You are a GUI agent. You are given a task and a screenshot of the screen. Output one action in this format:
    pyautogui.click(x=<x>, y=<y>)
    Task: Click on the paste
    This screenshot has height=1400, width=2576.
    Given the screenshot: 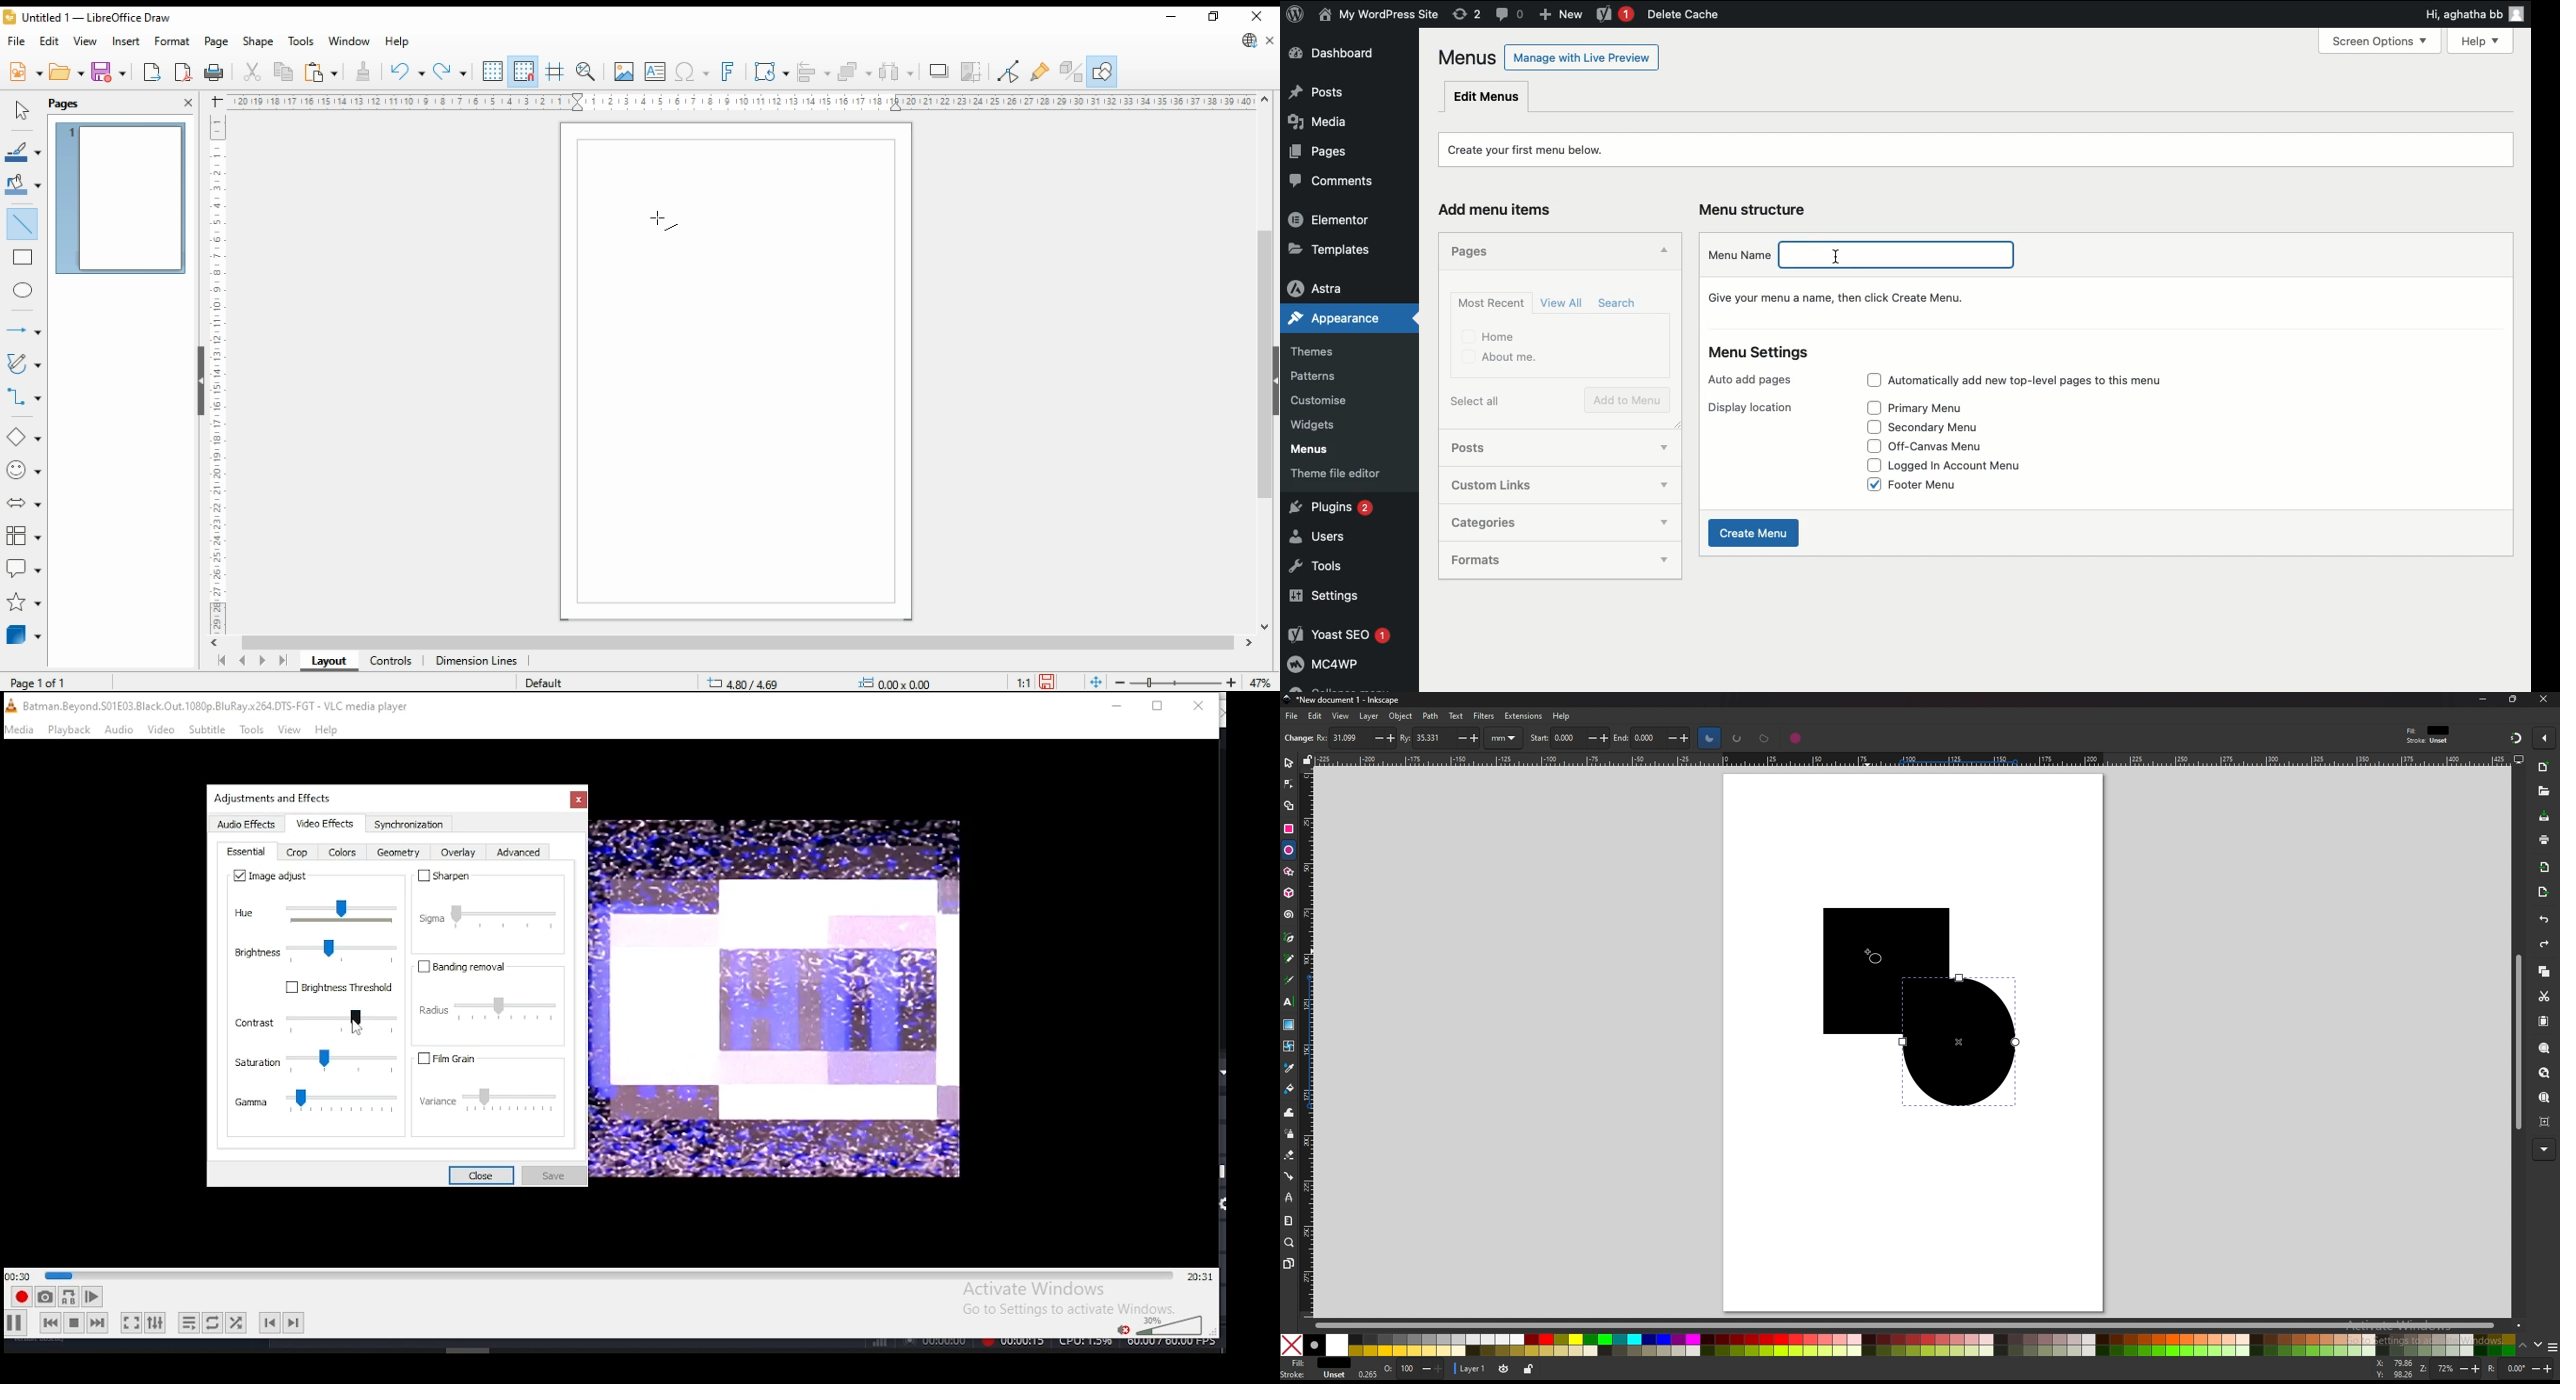 What is the action you would take?
    pyautogui.click(x=321, y=72)
    